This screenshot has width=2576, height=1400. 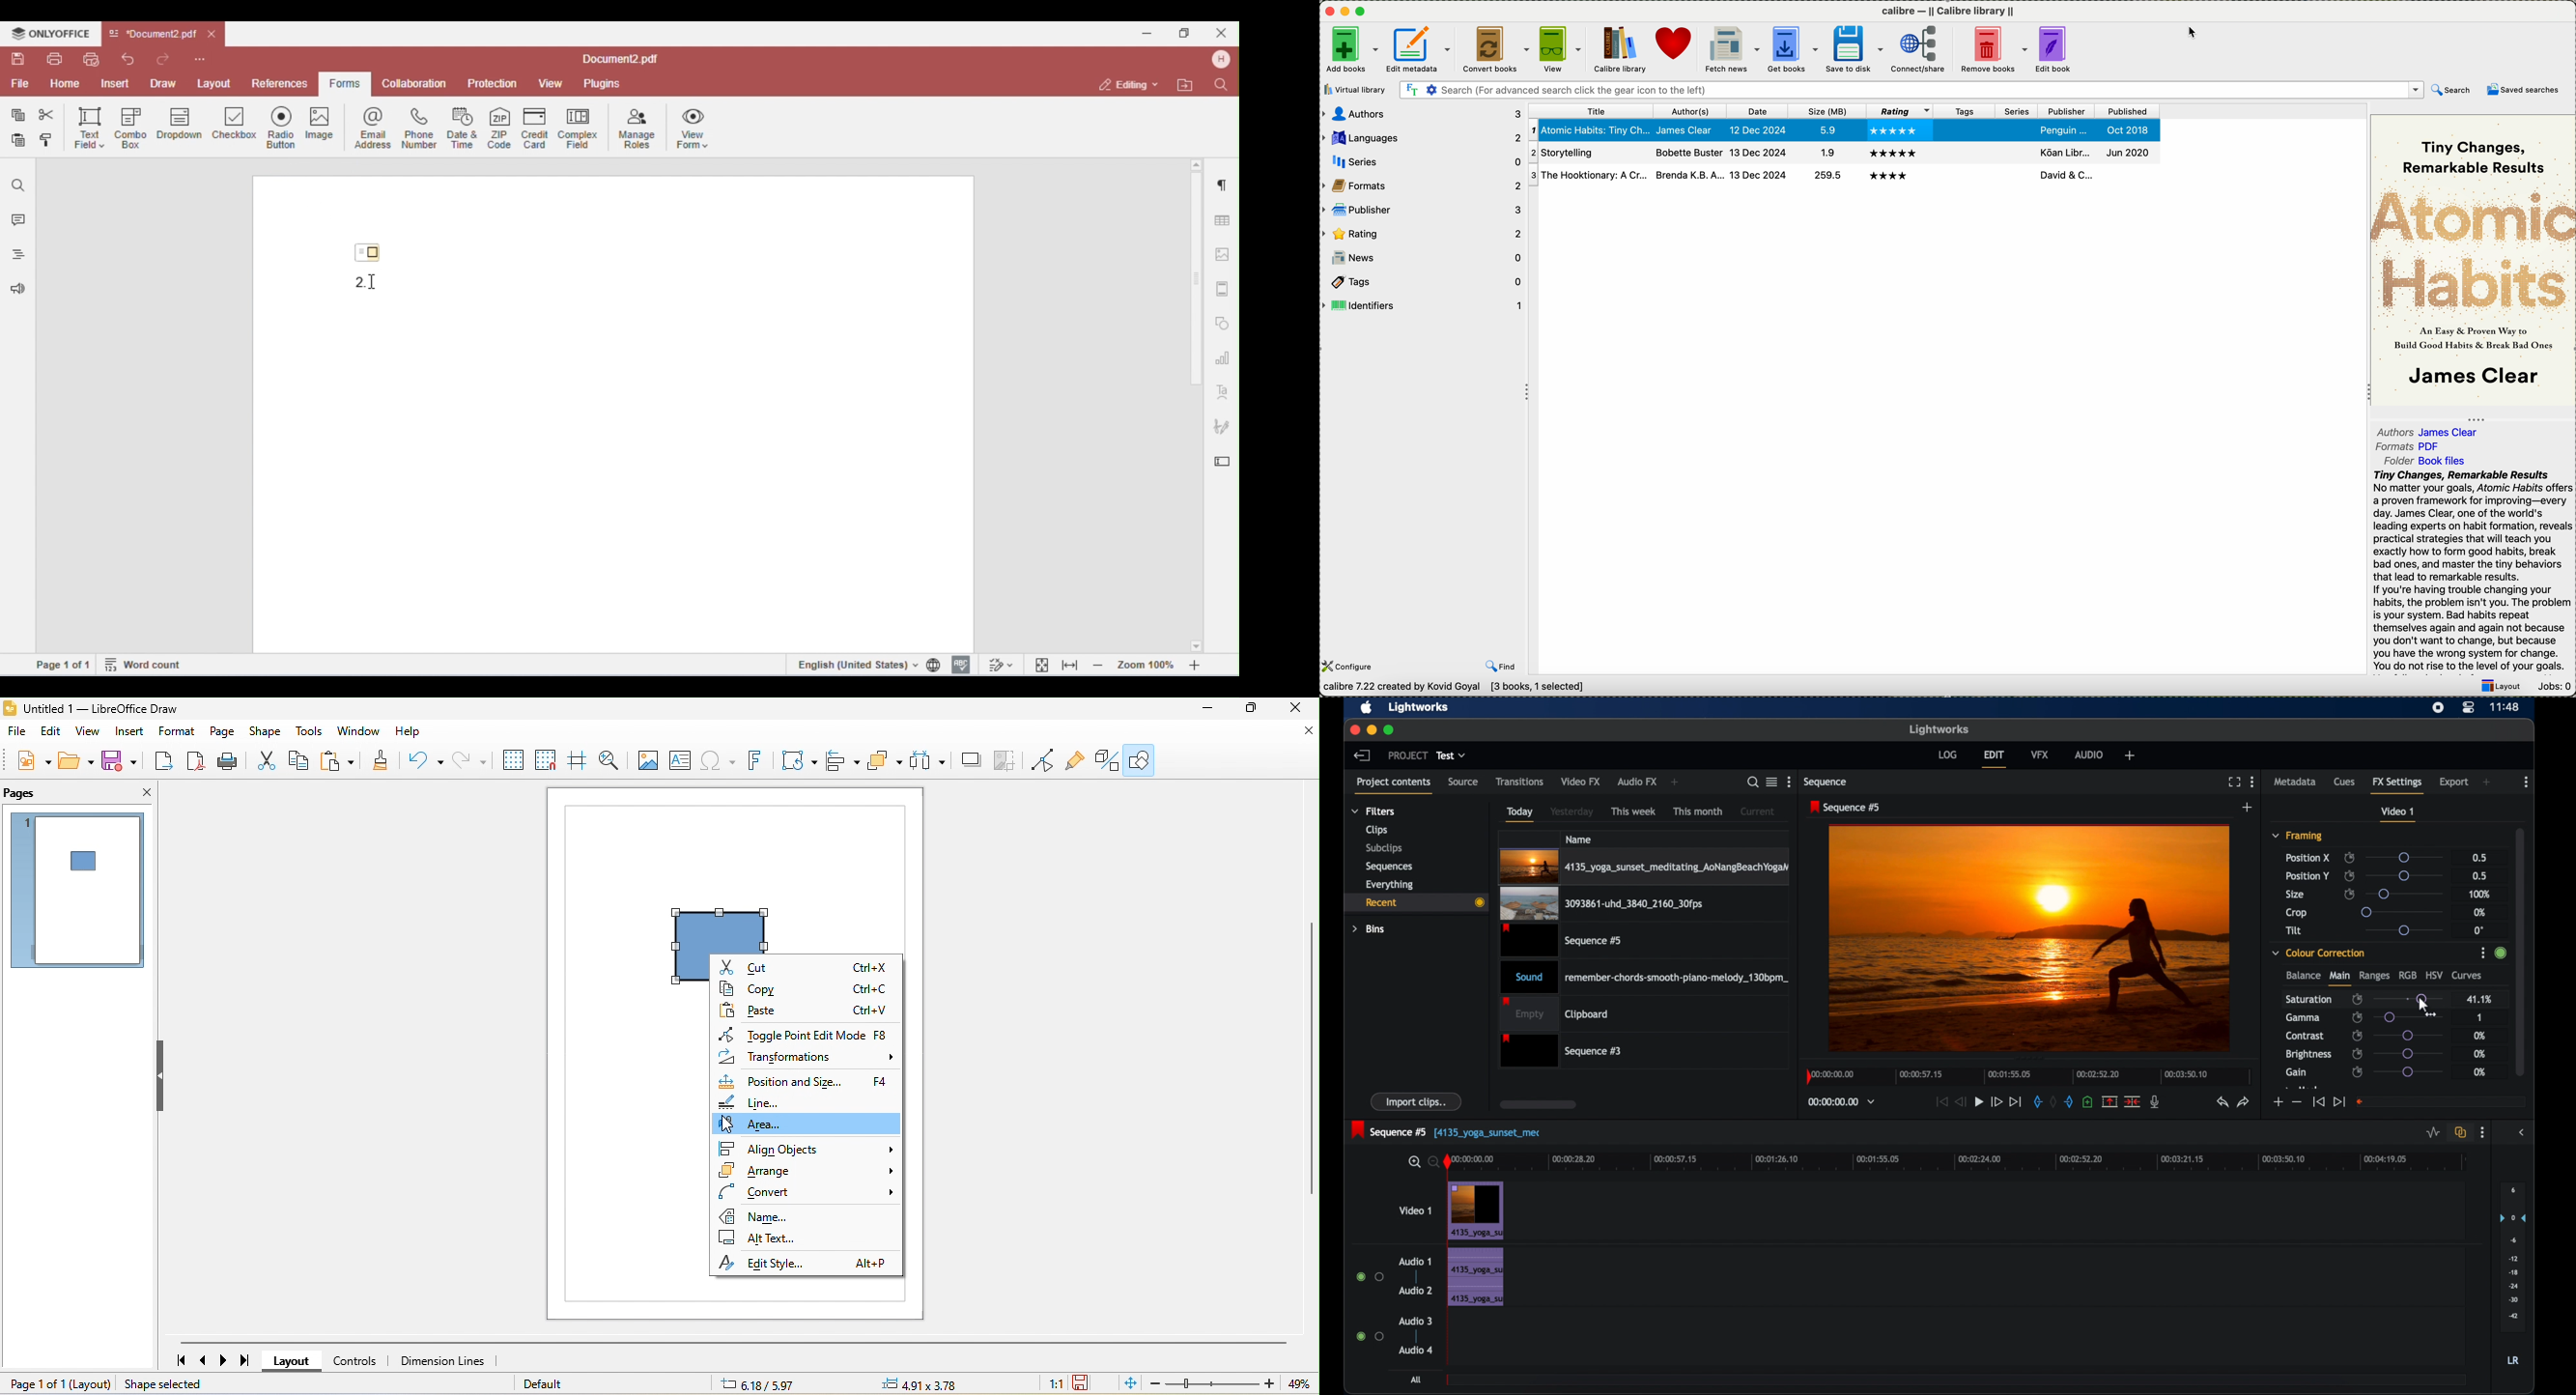 What do you see at coordinates (302, 762) in the screenshot?
I see `copy` at bounding box center [302, 762].